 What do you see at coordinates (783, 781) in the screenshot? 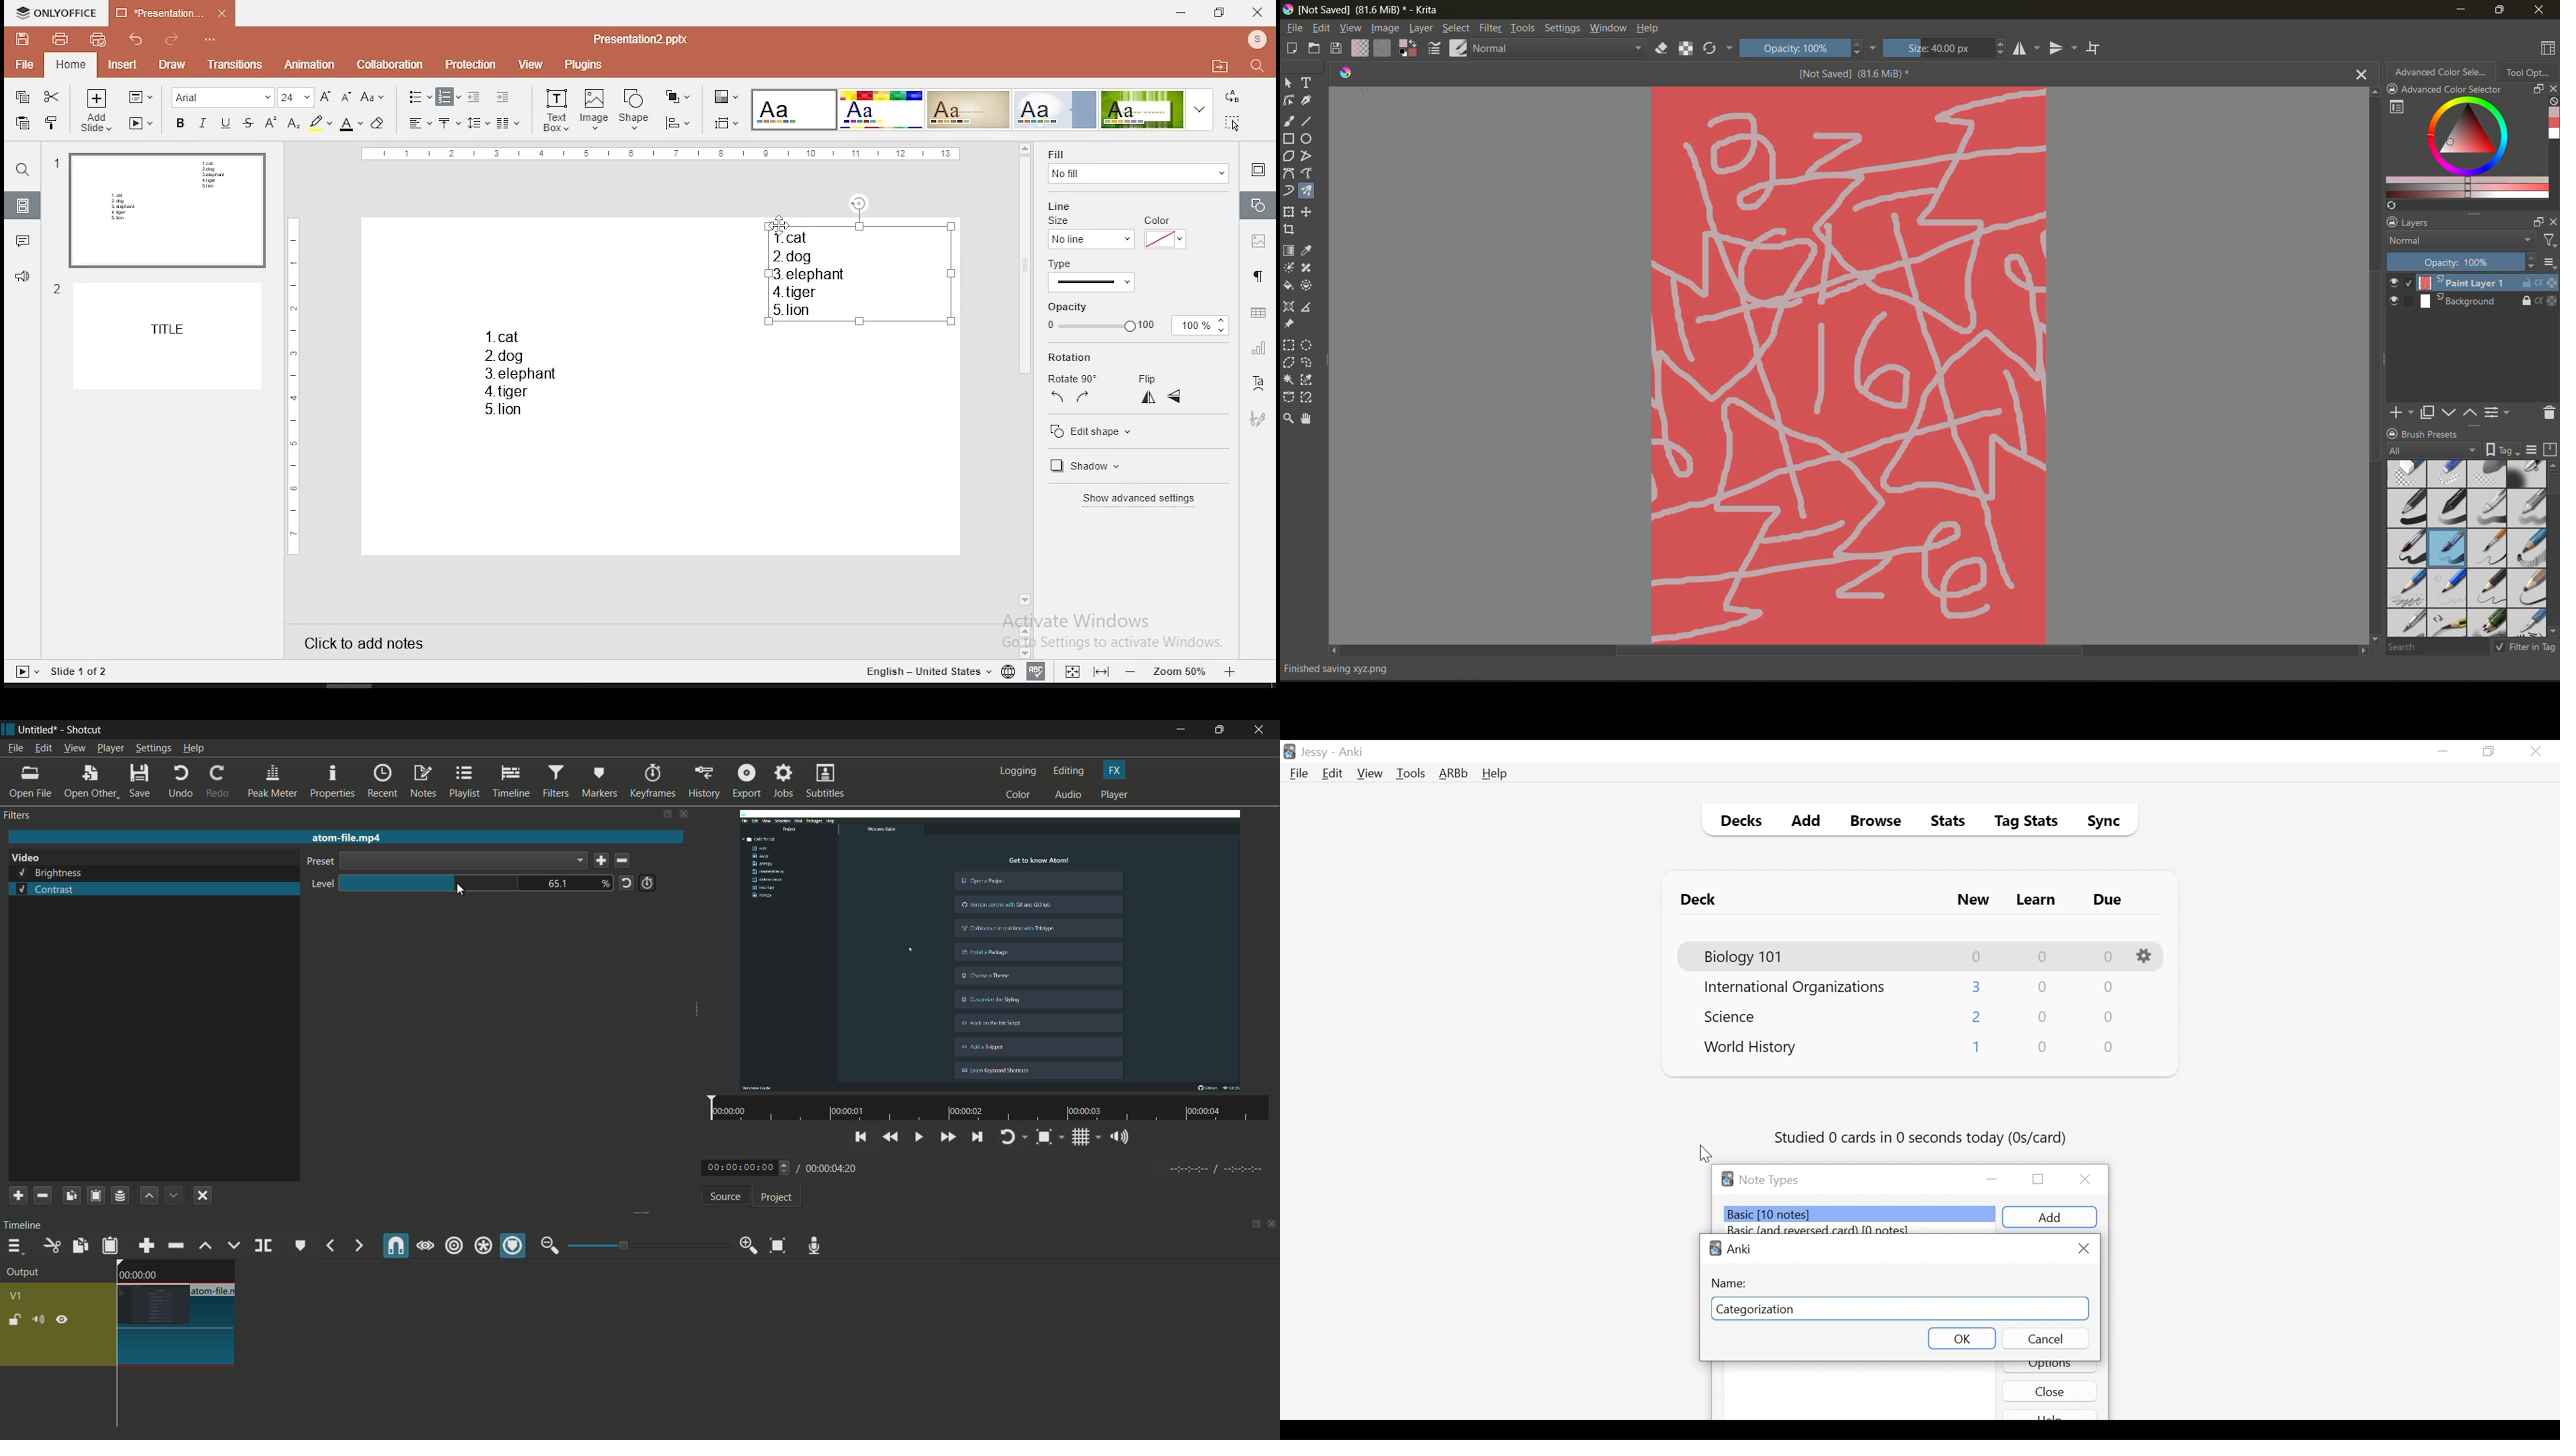
I see `jobs` at bounding box center [783, 781].